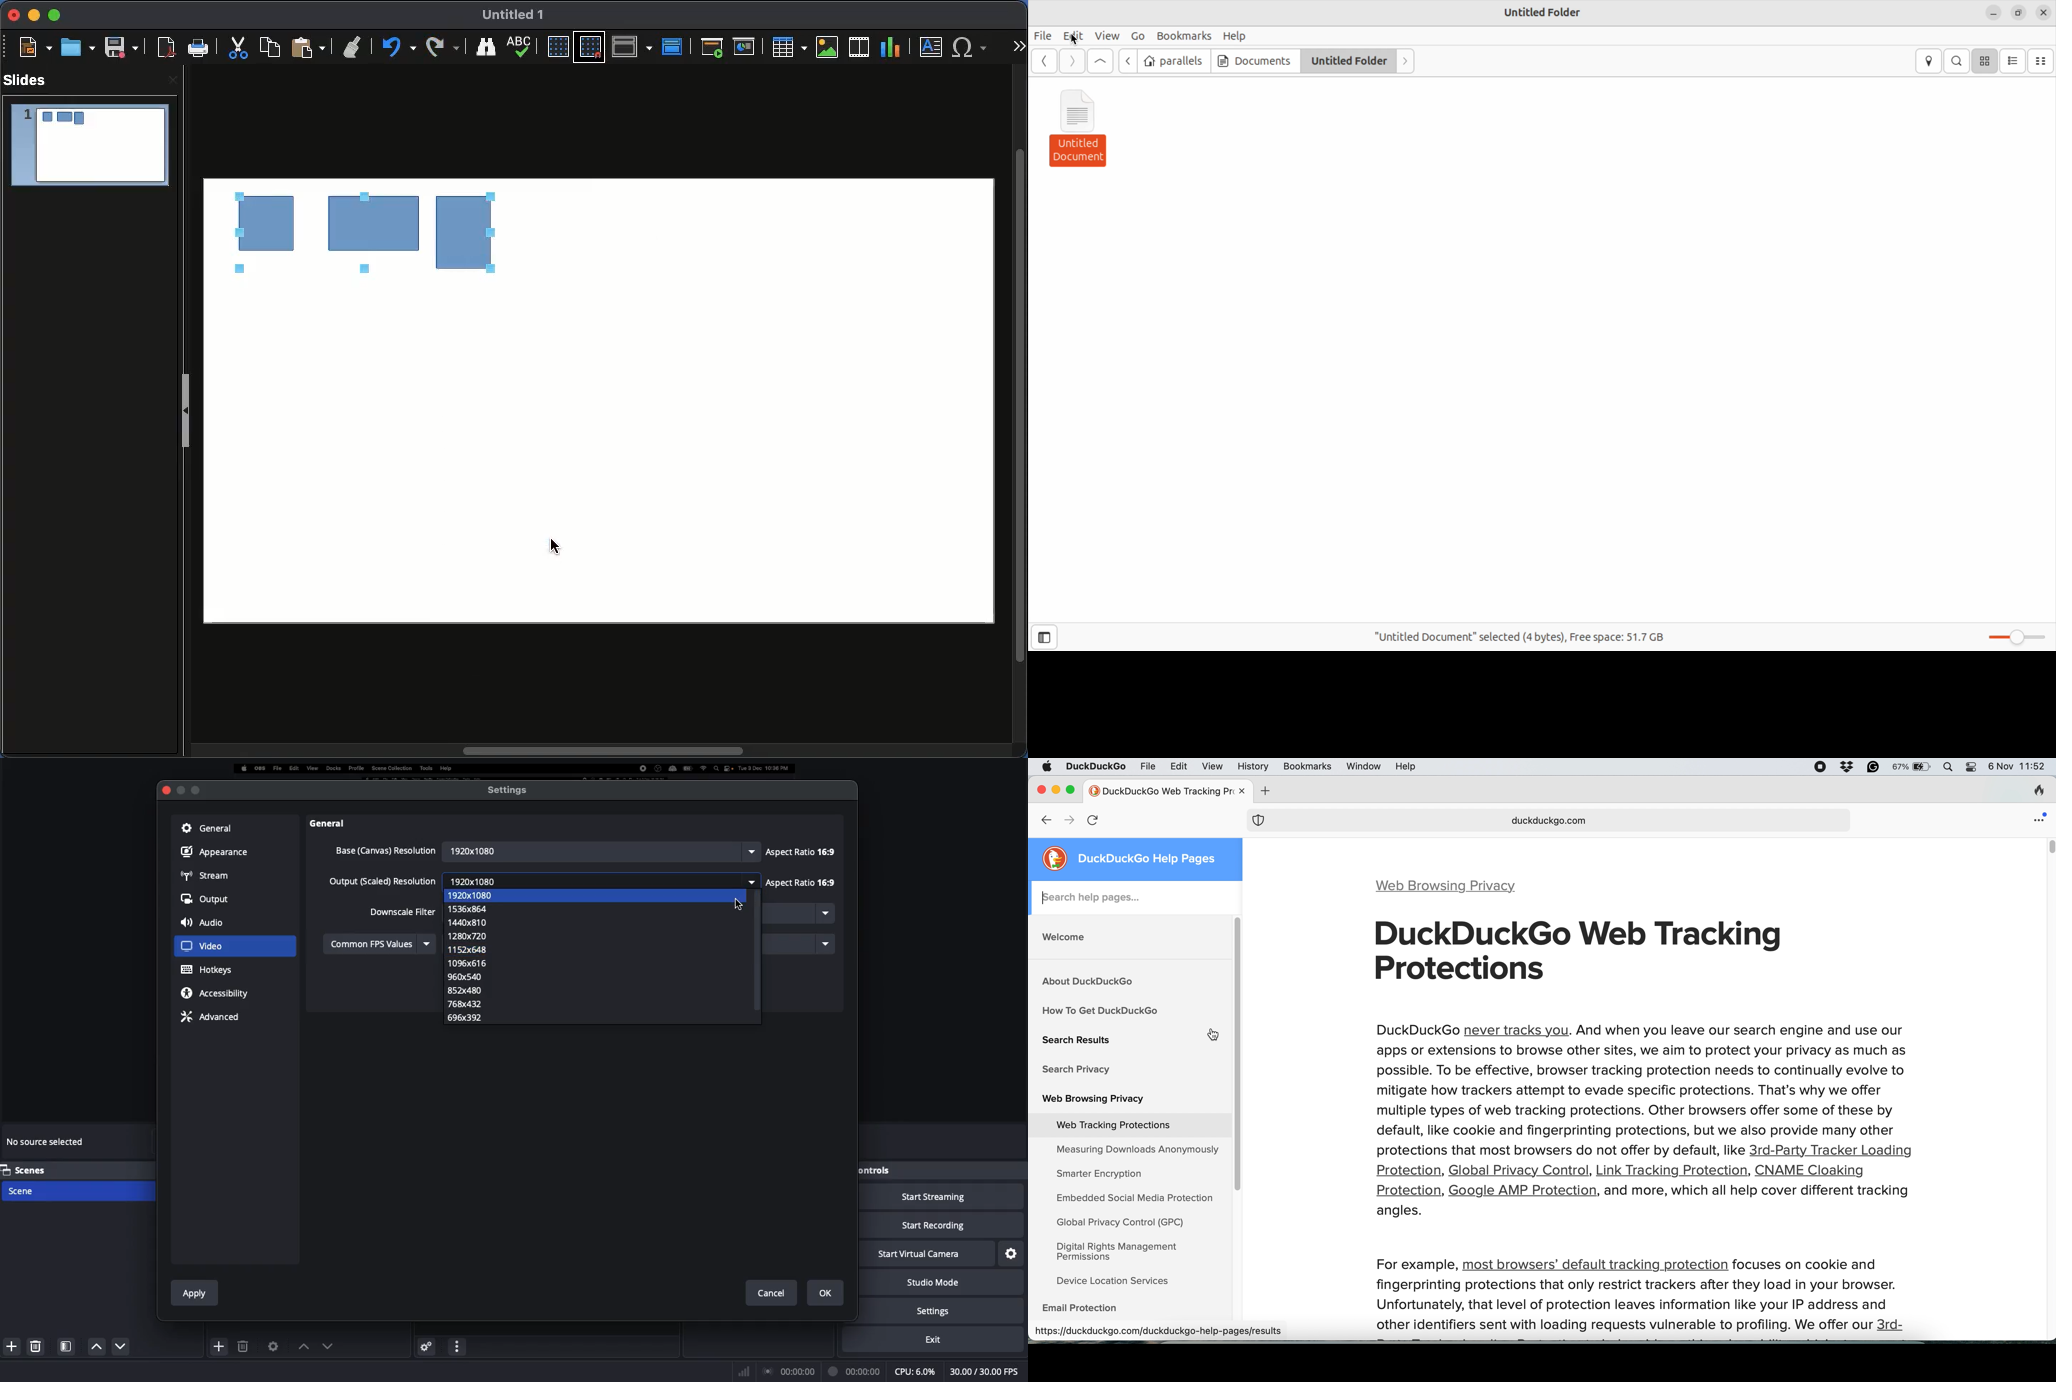  Describe the element at coordinates (208, 970) in the screenshot. I see `Hotkeys` at that location.